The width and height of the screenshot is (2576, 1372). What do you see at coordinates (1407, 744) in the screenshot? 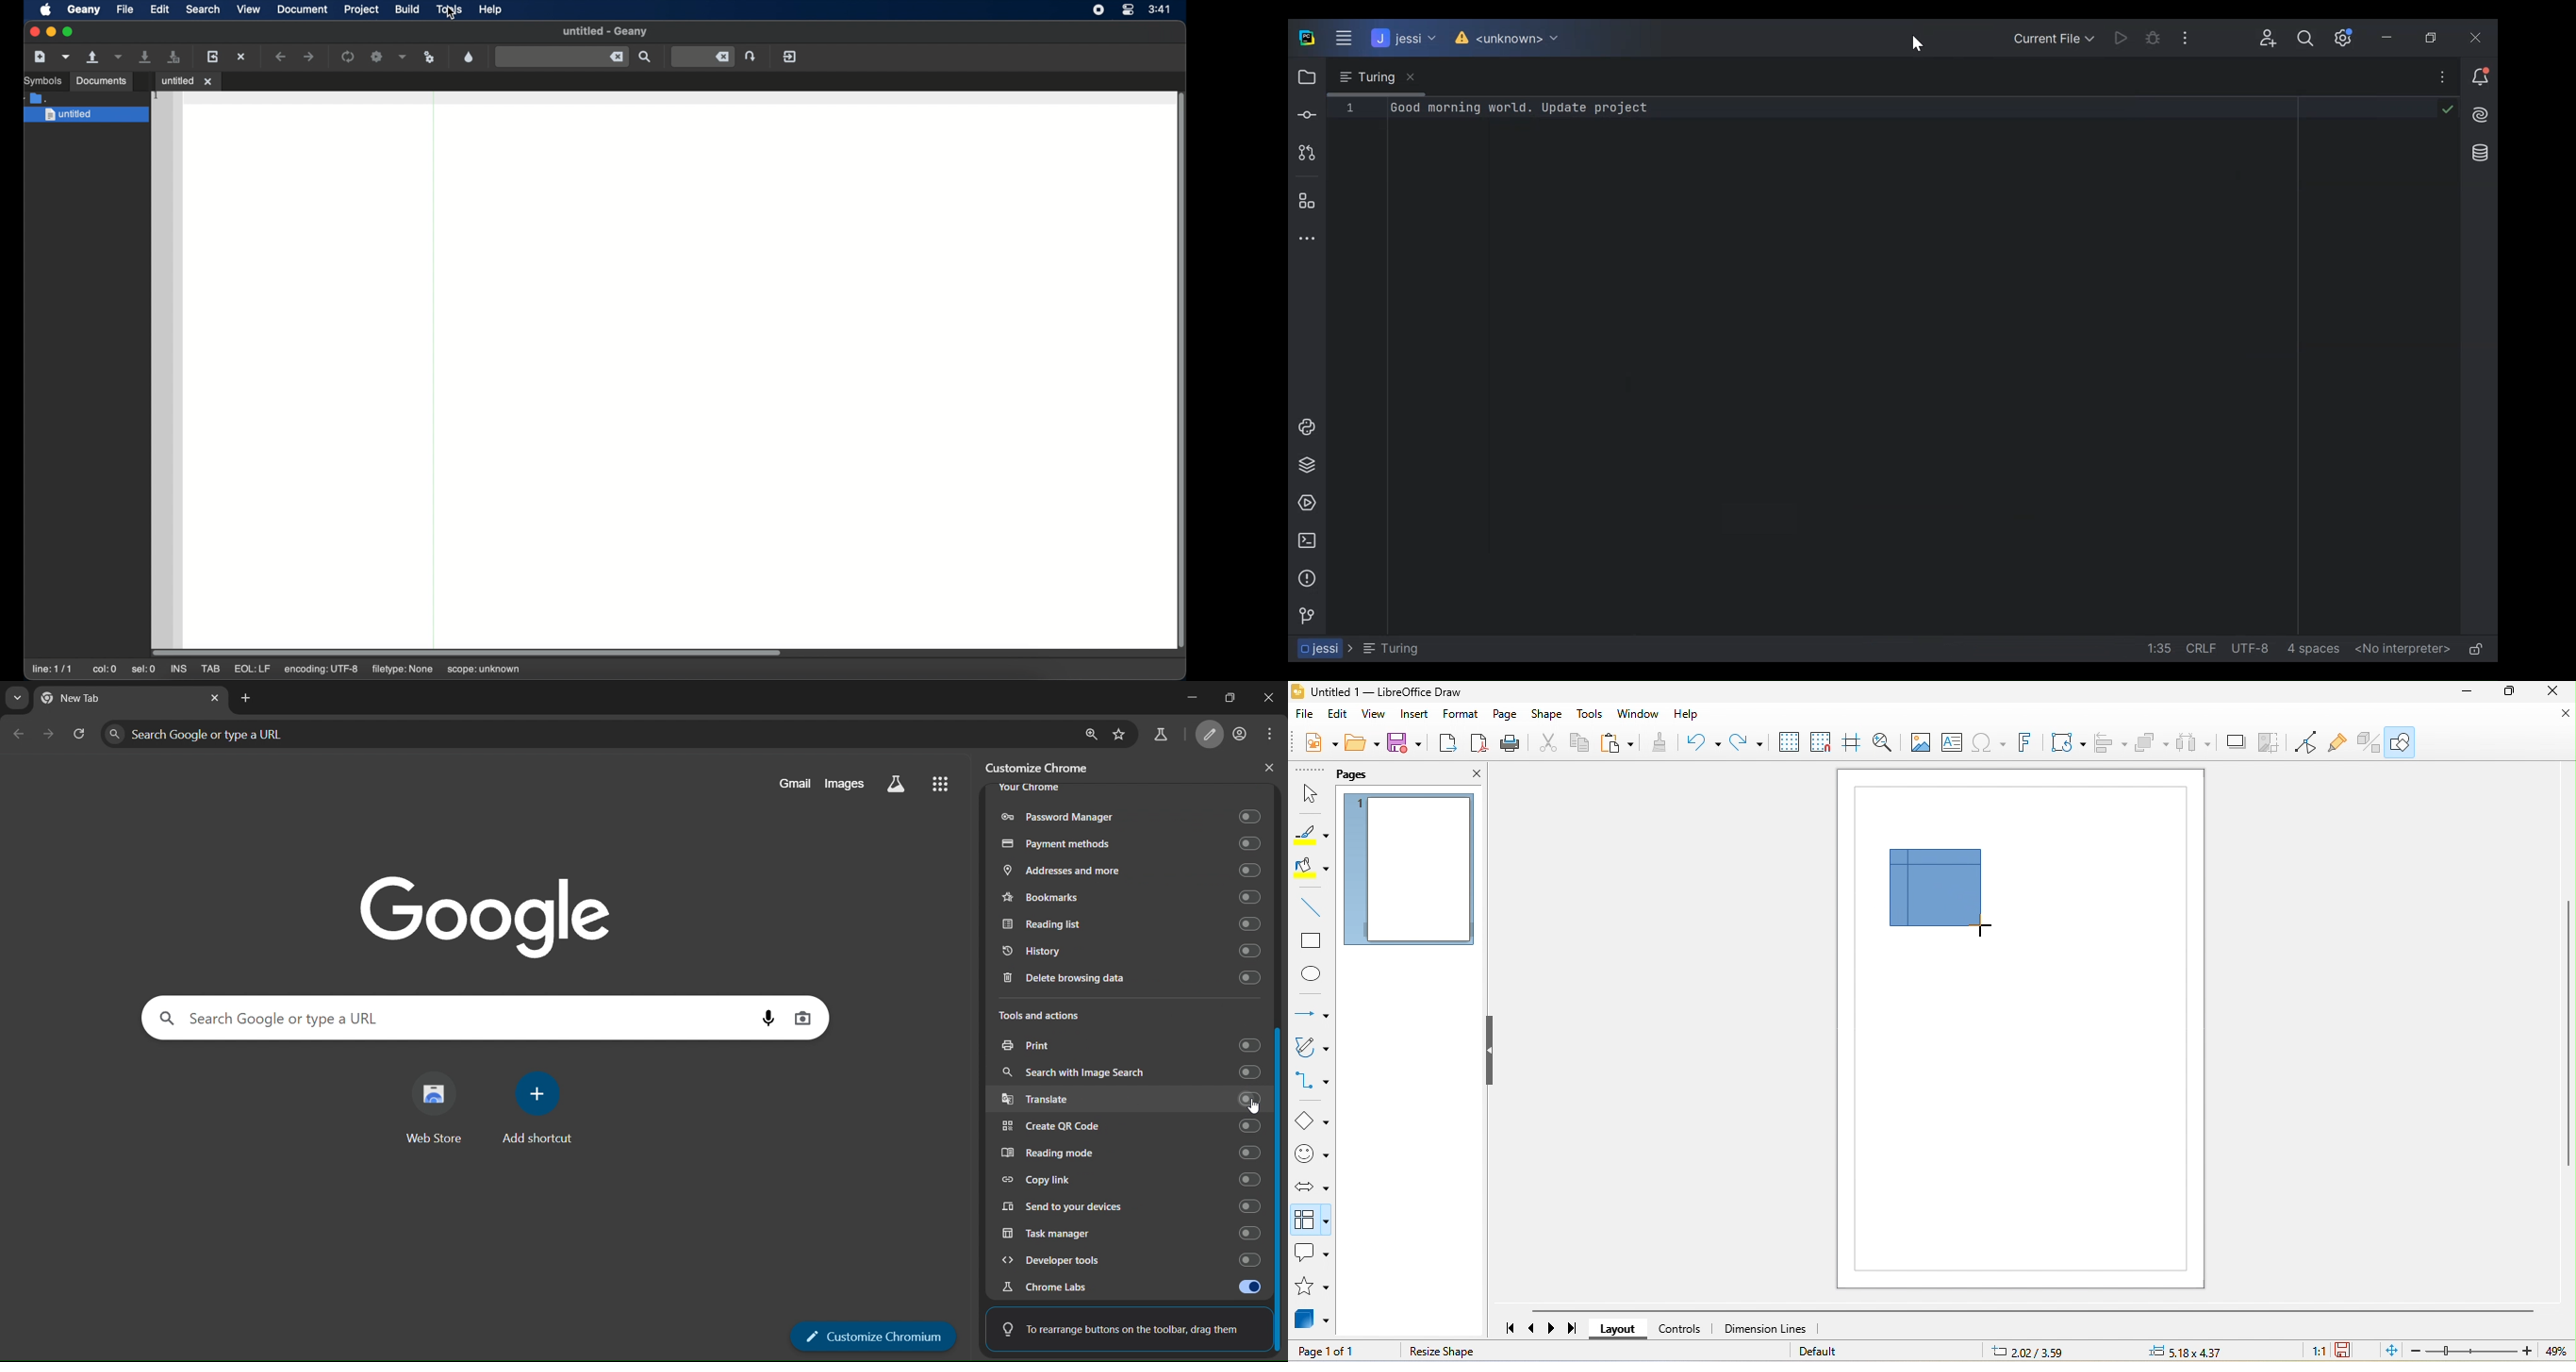
I see `save` at bounding box center [1407, 744].